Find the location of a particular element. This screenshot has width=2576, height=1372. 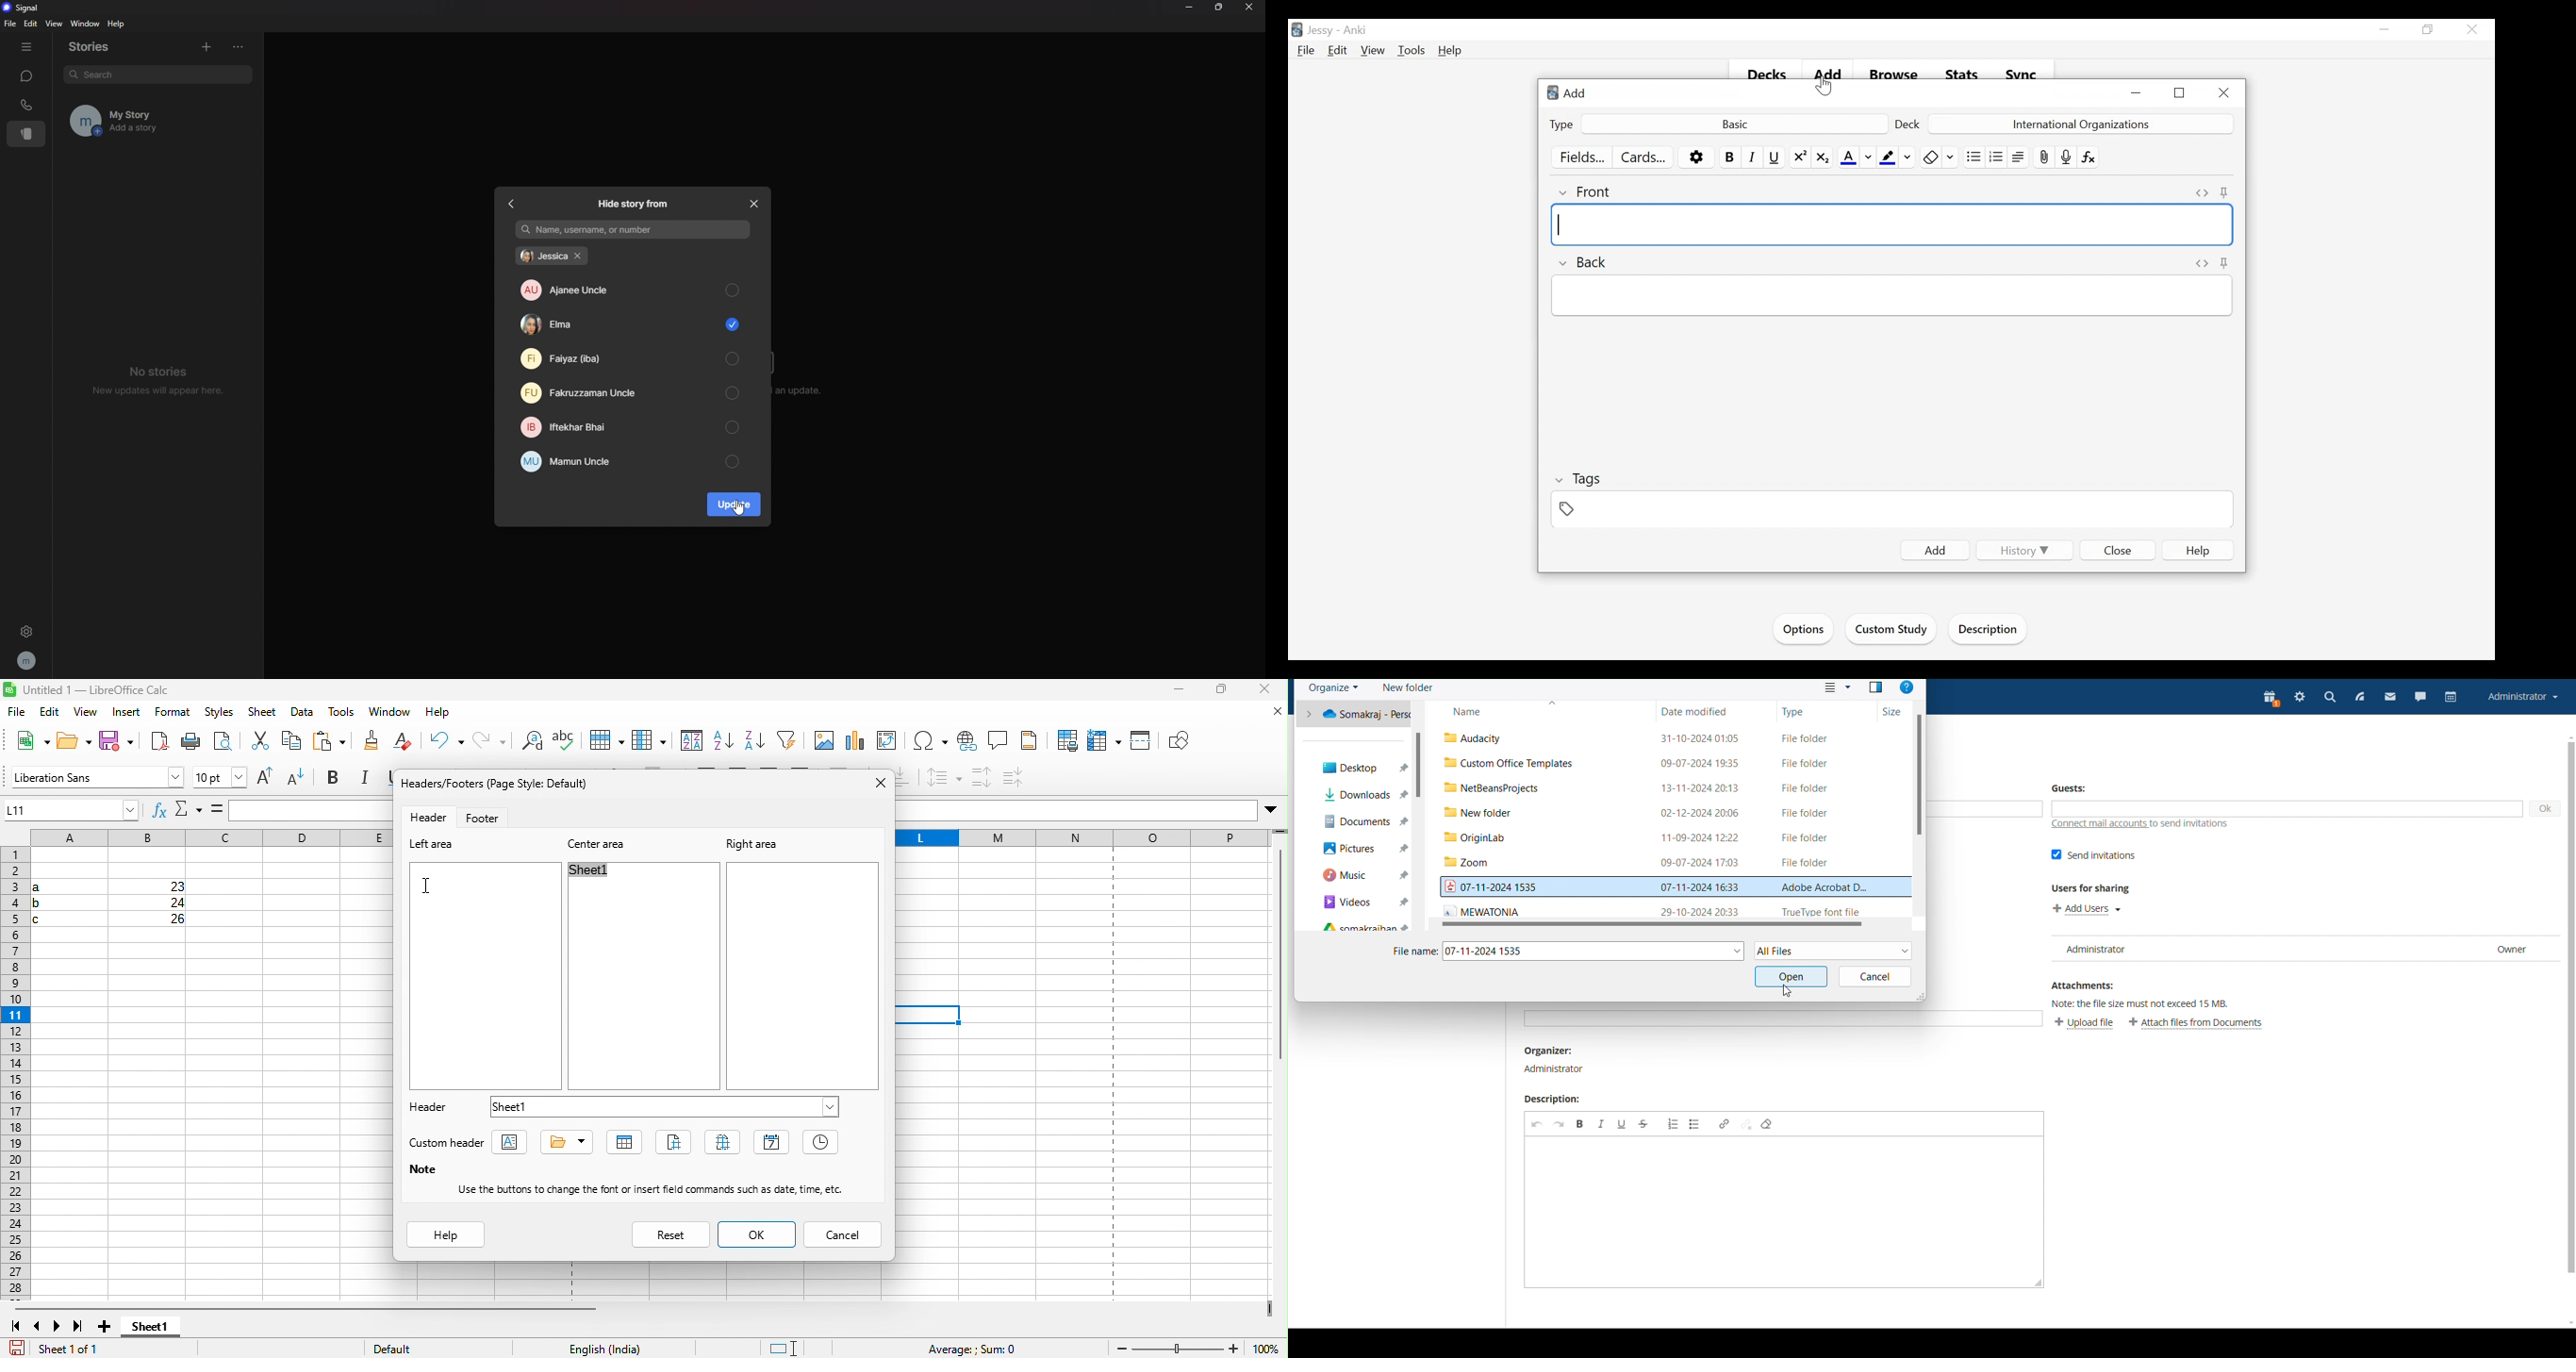

Italics is located at coordinates (1753, 157).